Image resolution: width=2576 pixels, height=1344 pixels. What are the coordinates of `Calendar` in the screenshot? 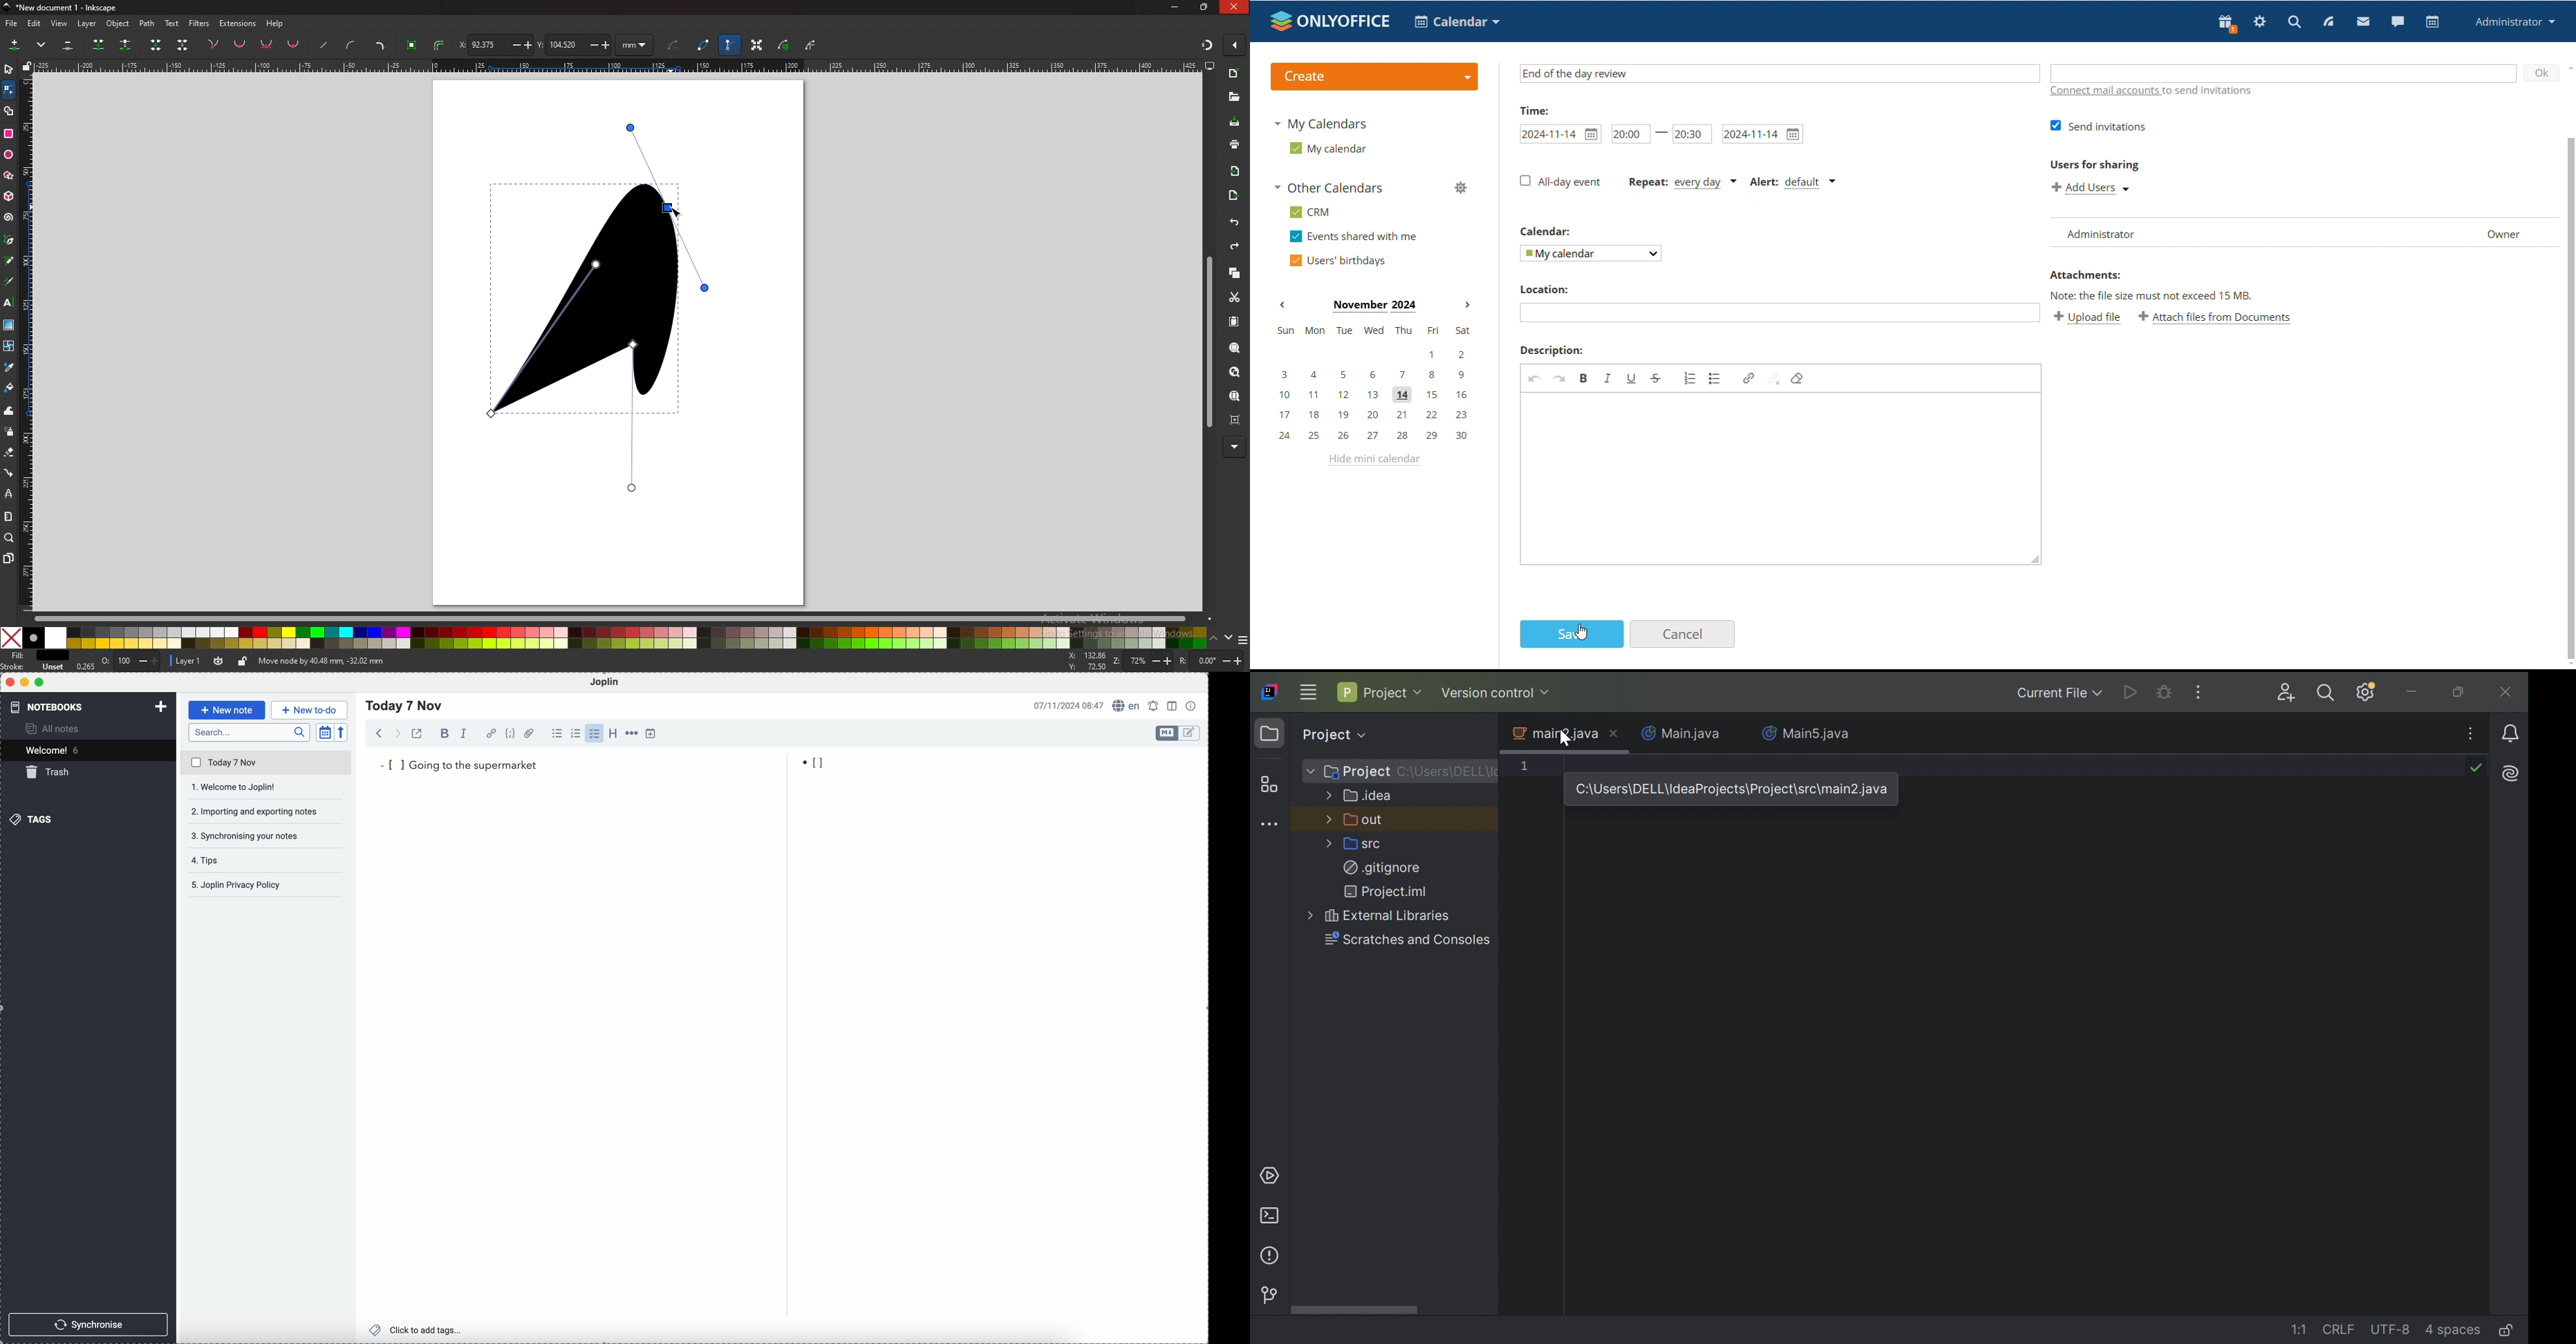 It's located at (1546, 231).